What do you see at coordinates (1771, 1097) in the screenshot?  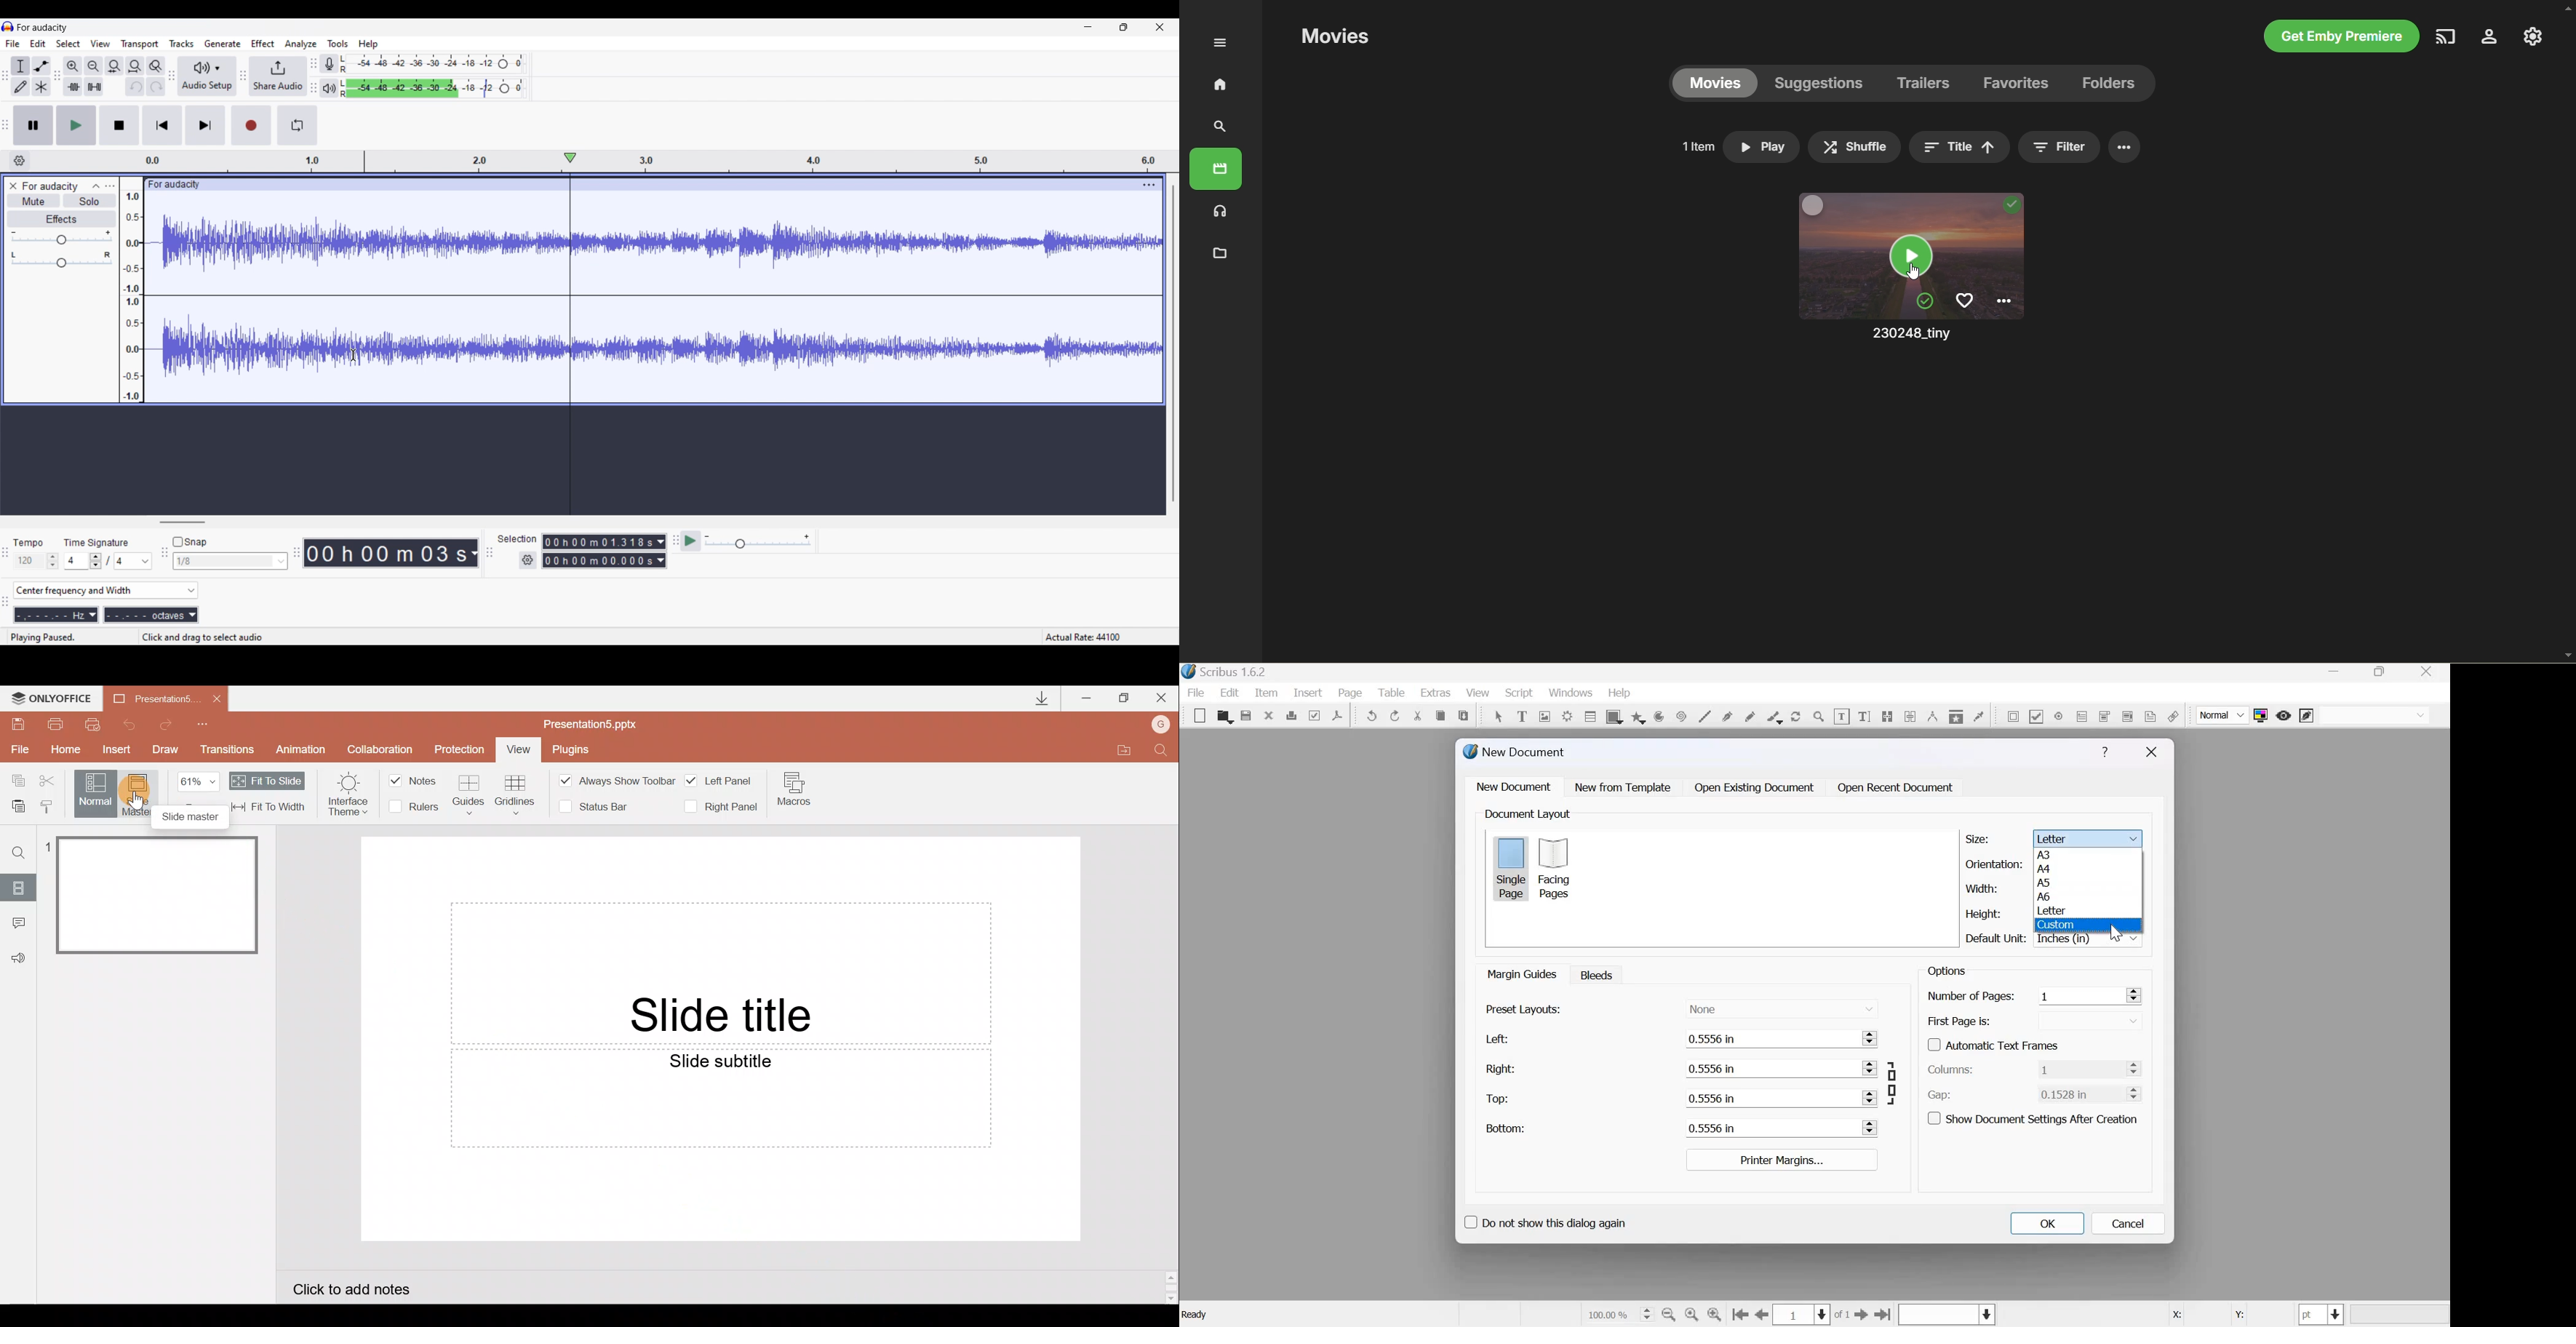 I see `0.5556 in` at bounding box center [1771, 1097].